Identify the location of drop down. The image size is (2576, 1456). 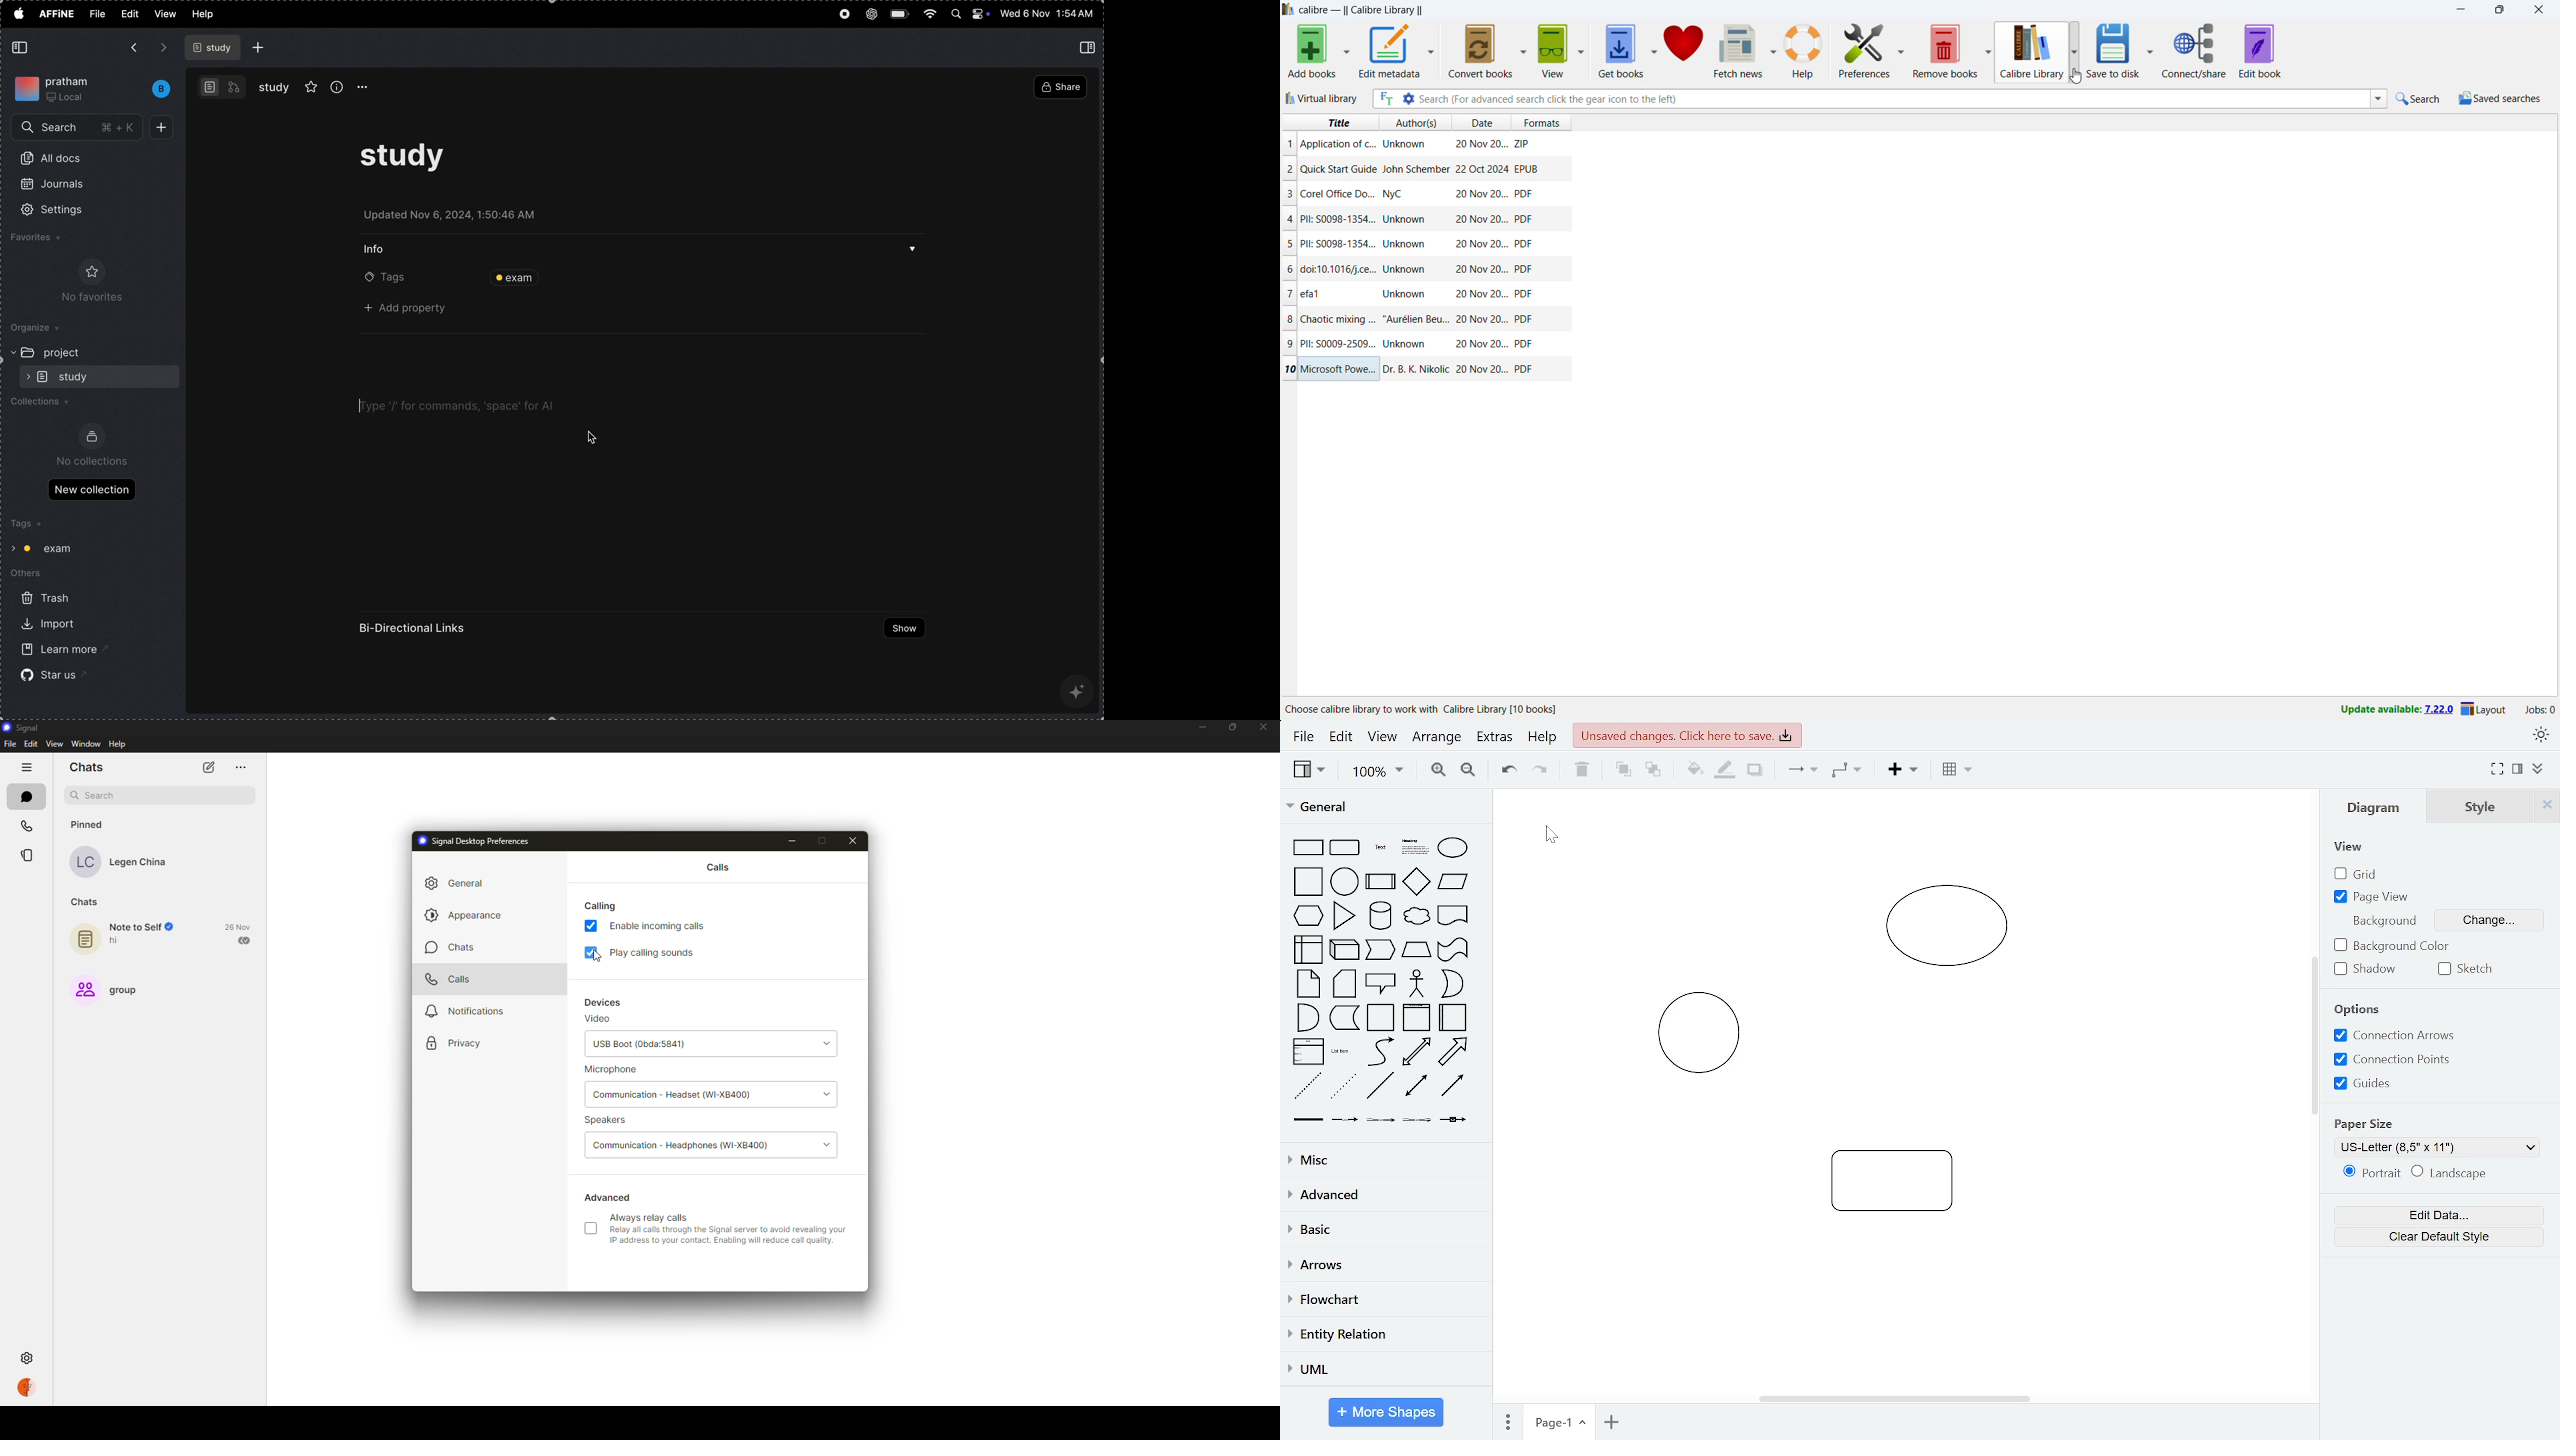
(913, 251).